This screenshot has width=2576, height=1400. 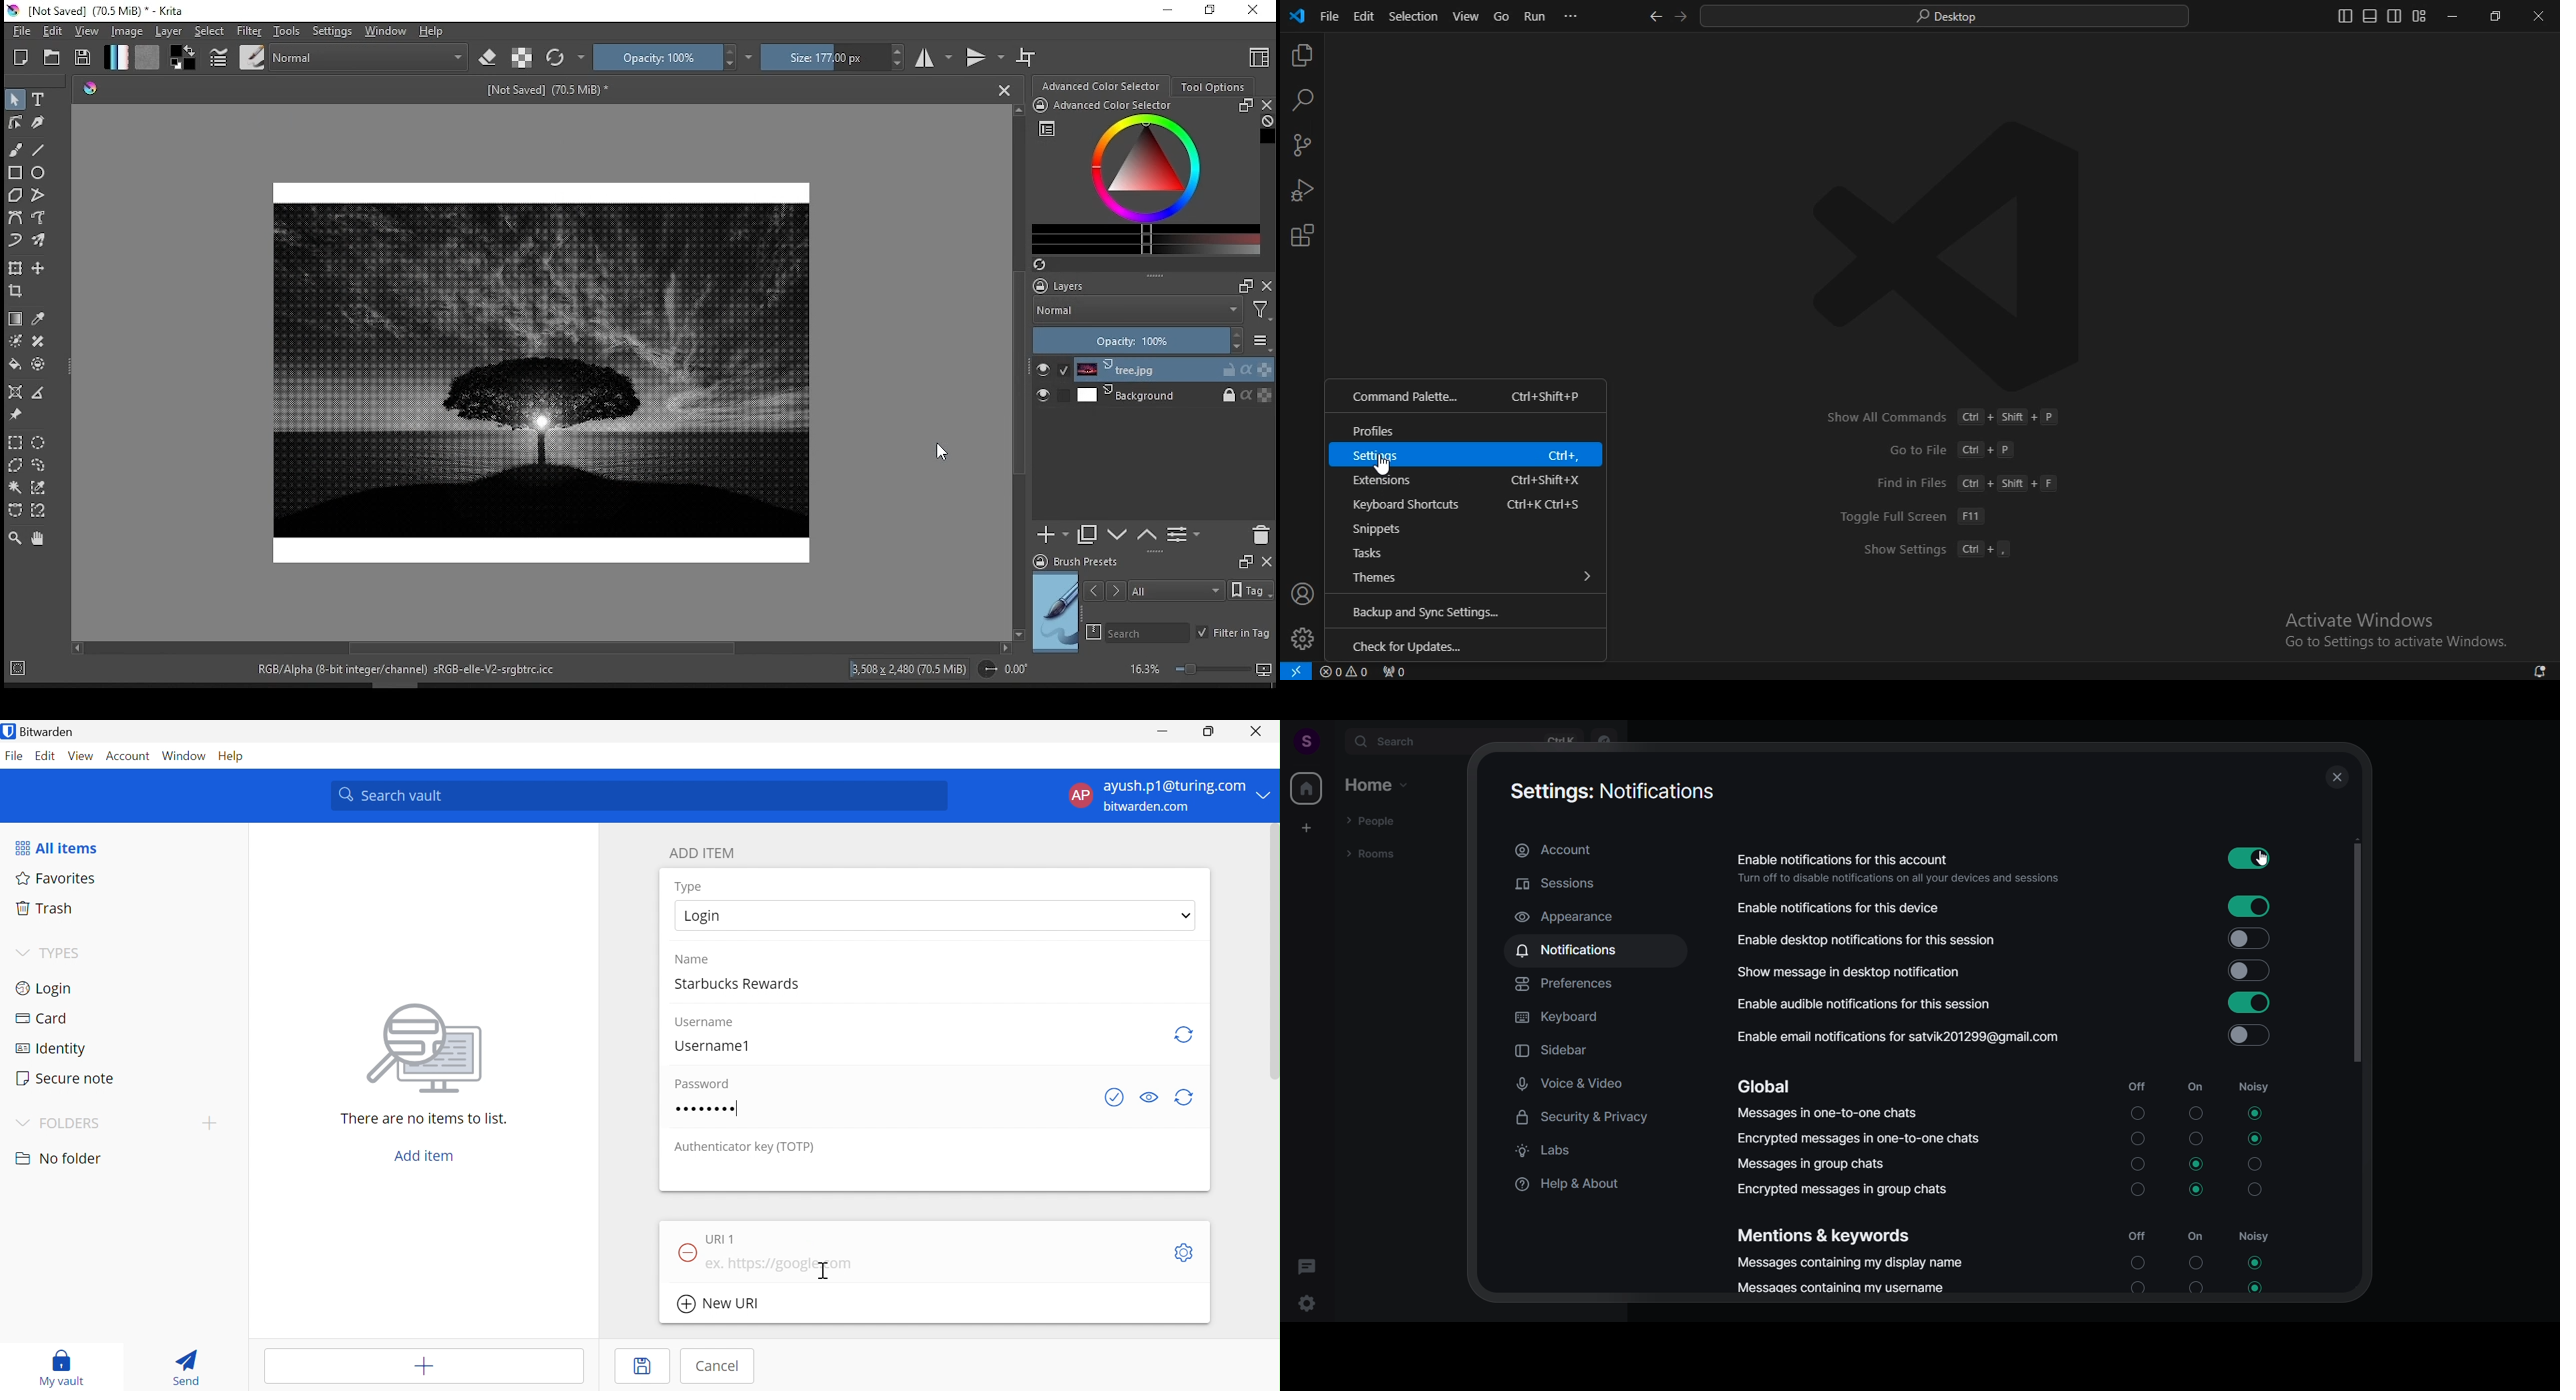 I want to click on close docker, so click(x=1265, y=562).